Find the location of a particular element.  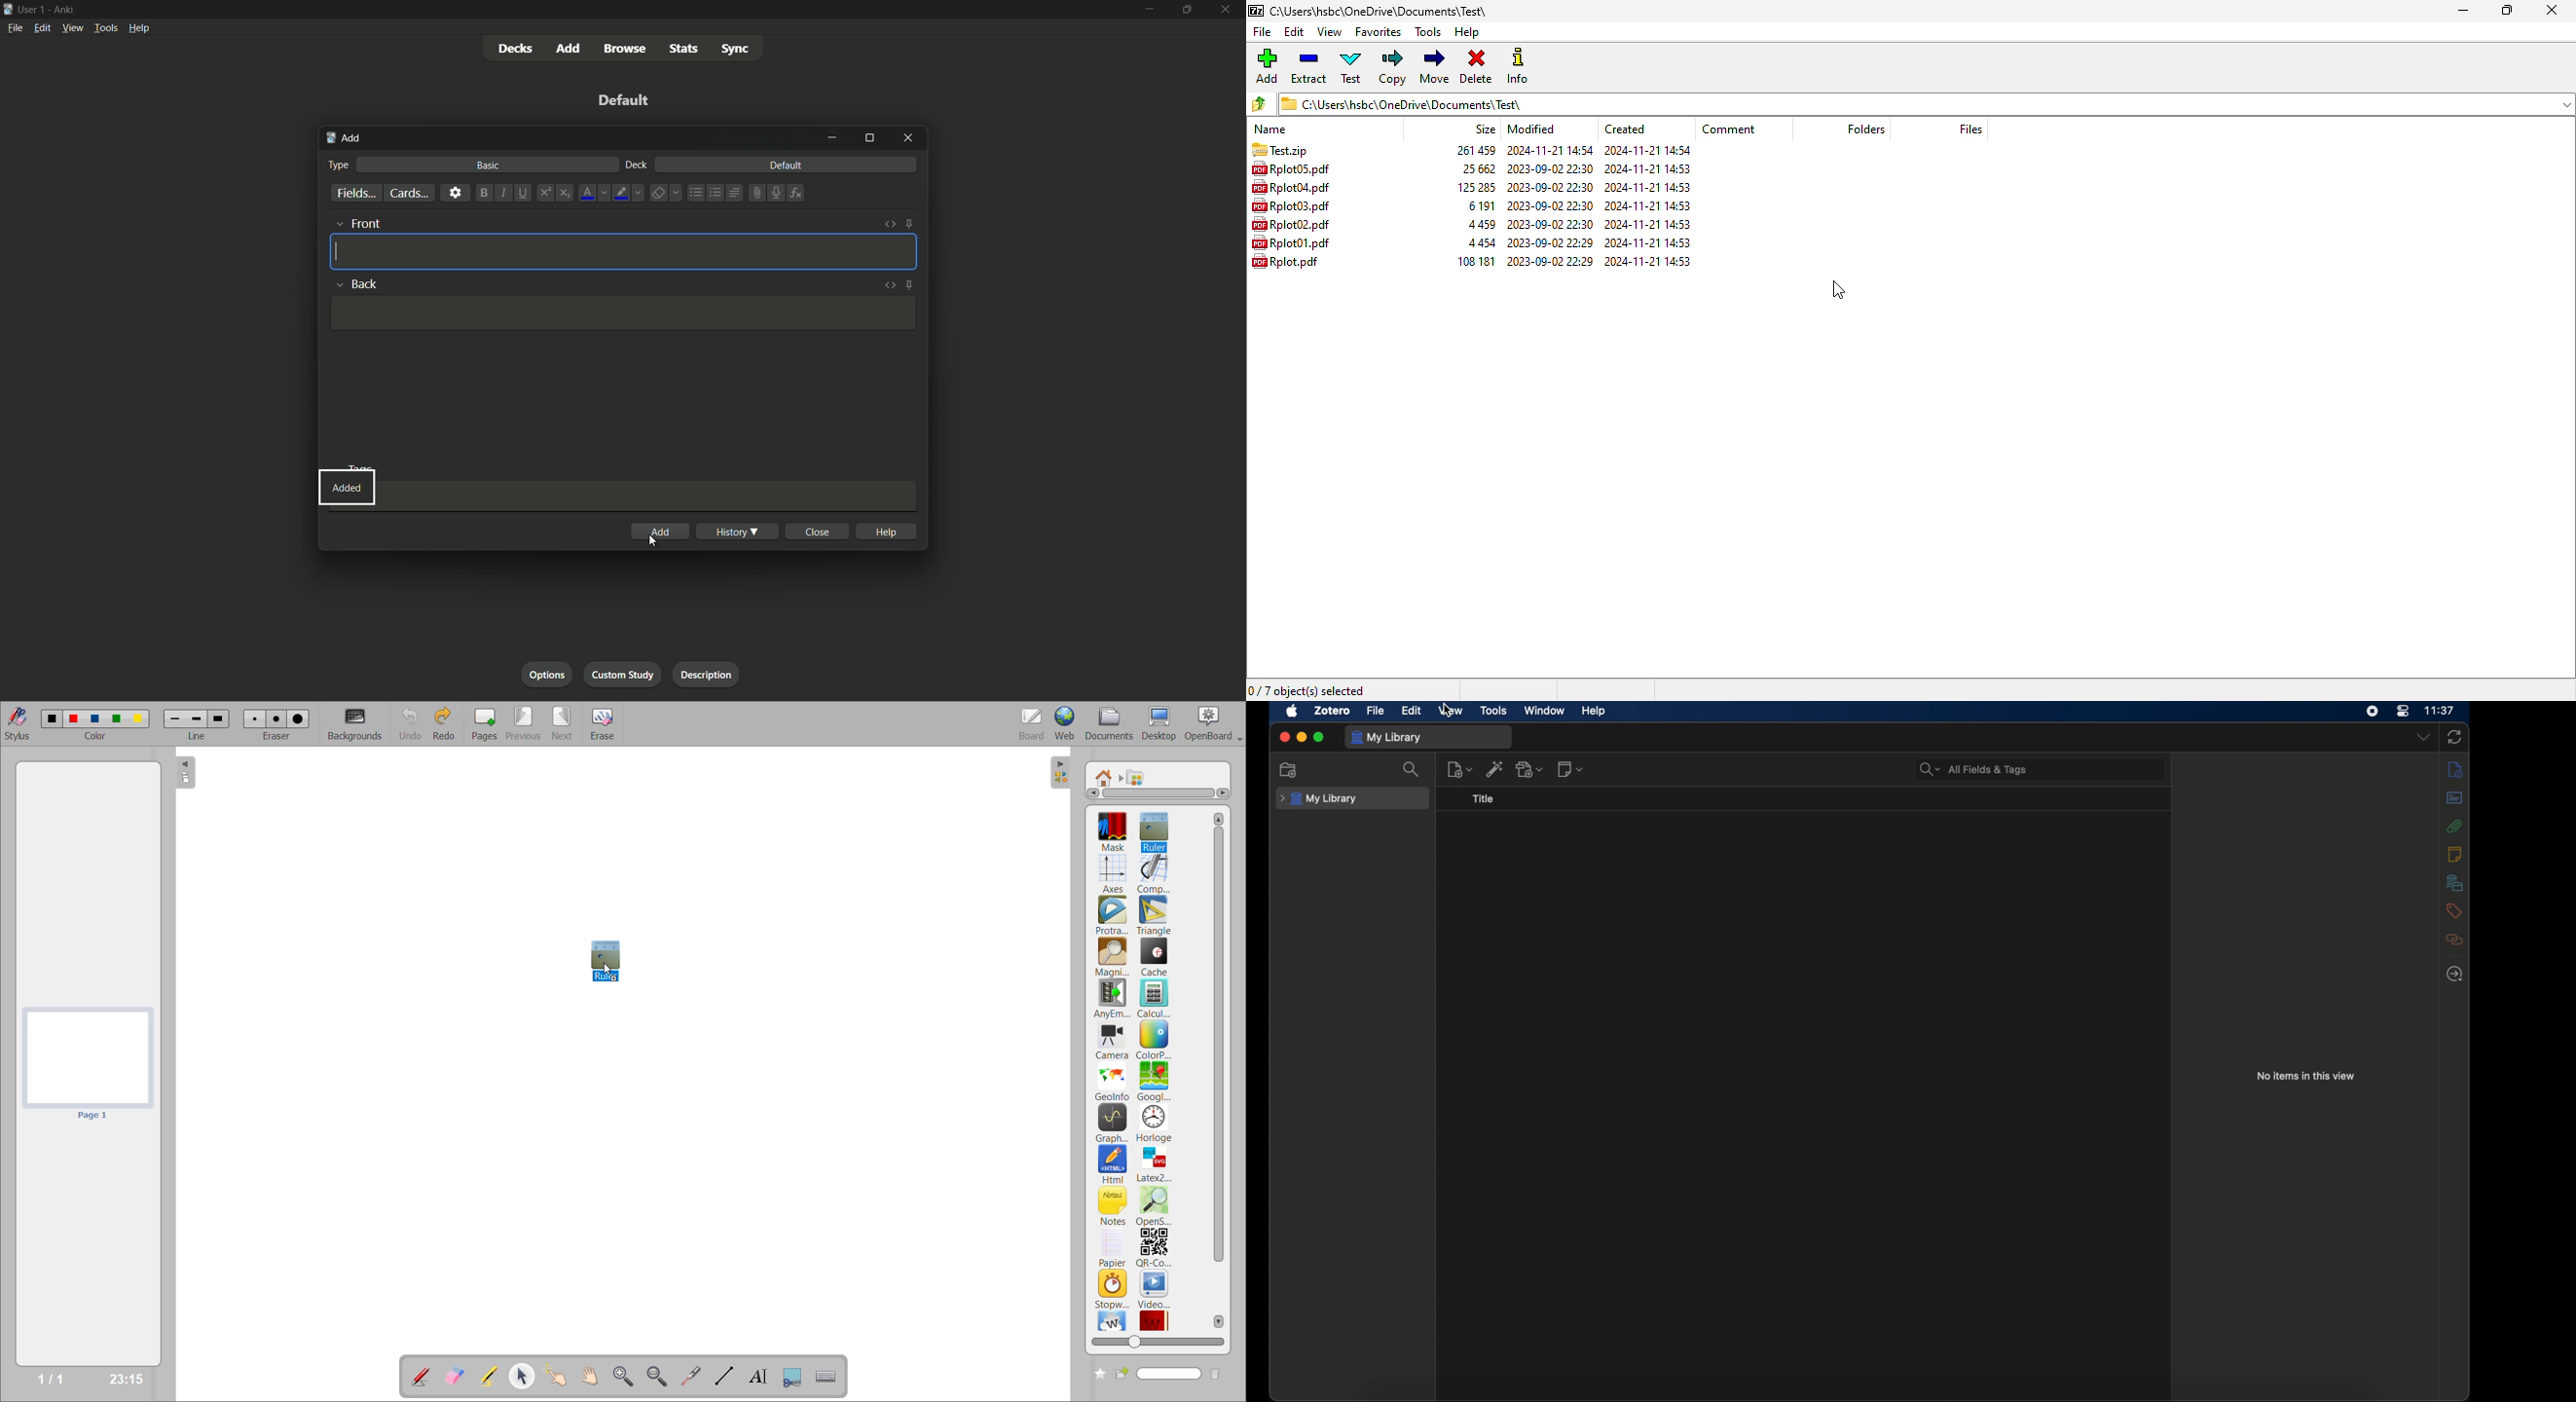

mask is located at coordinates (1116, 831).